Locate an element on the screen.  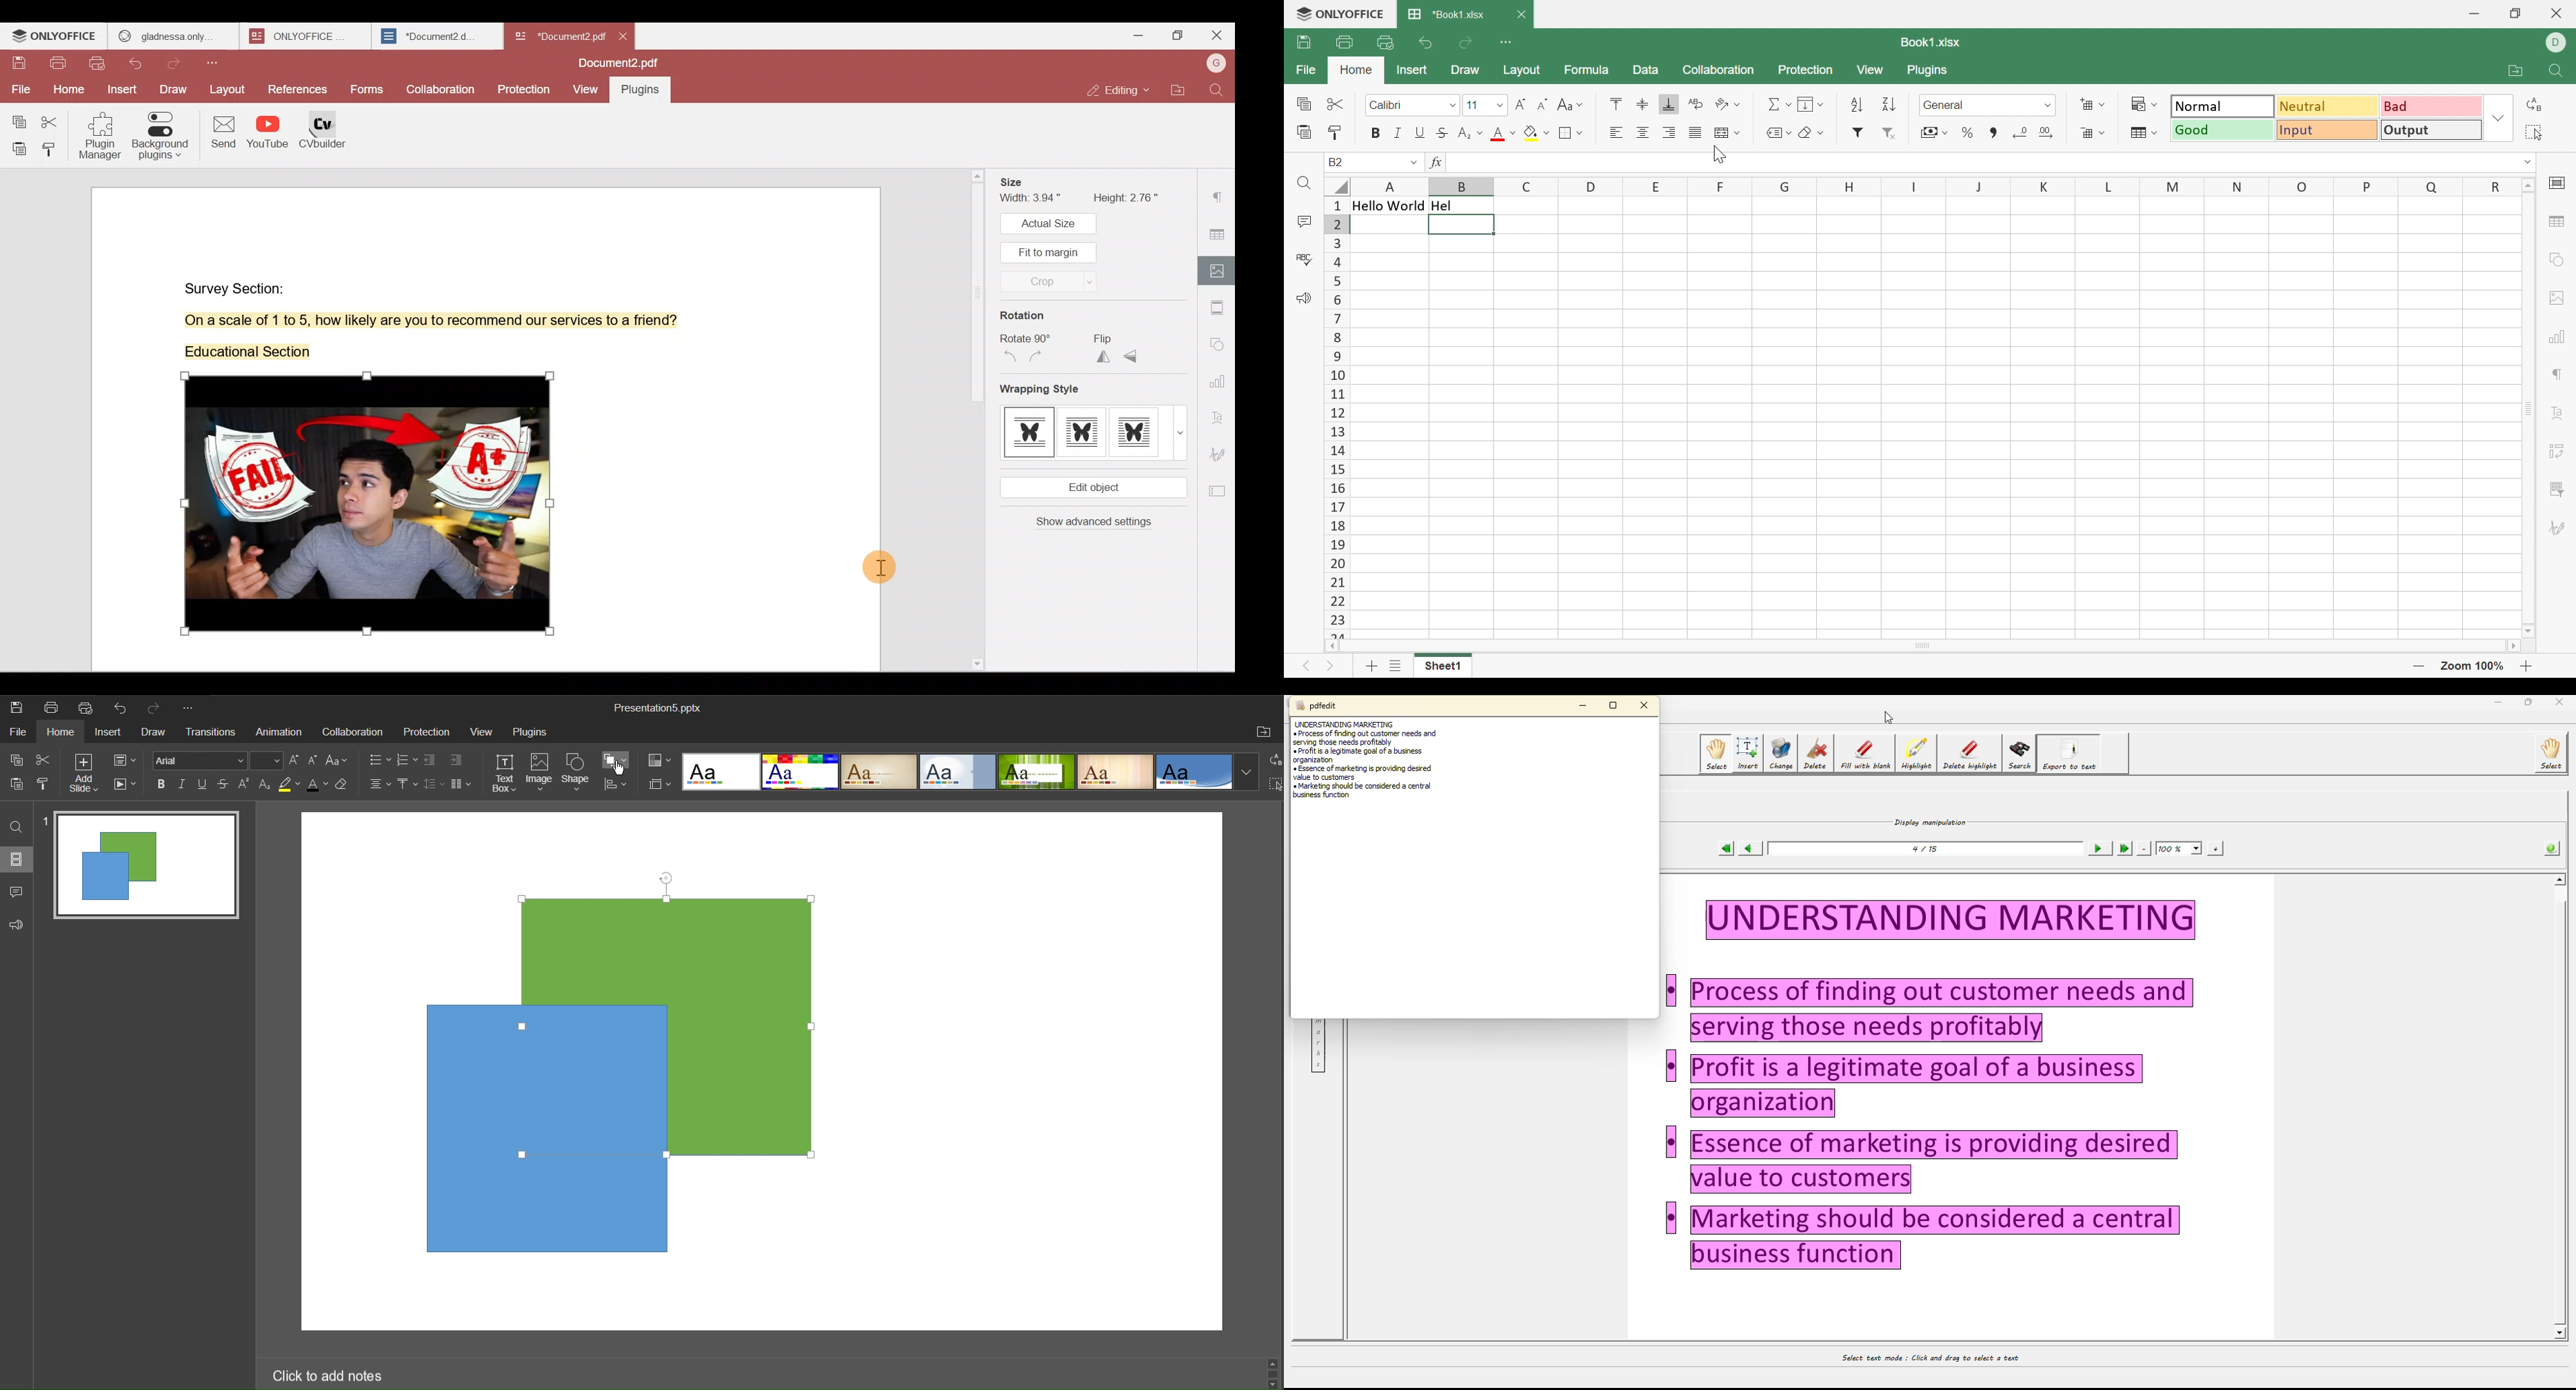
On a scale of 1 to 5, how likely are you to recommend our services to a friend? is located at coordinates (438, 320).